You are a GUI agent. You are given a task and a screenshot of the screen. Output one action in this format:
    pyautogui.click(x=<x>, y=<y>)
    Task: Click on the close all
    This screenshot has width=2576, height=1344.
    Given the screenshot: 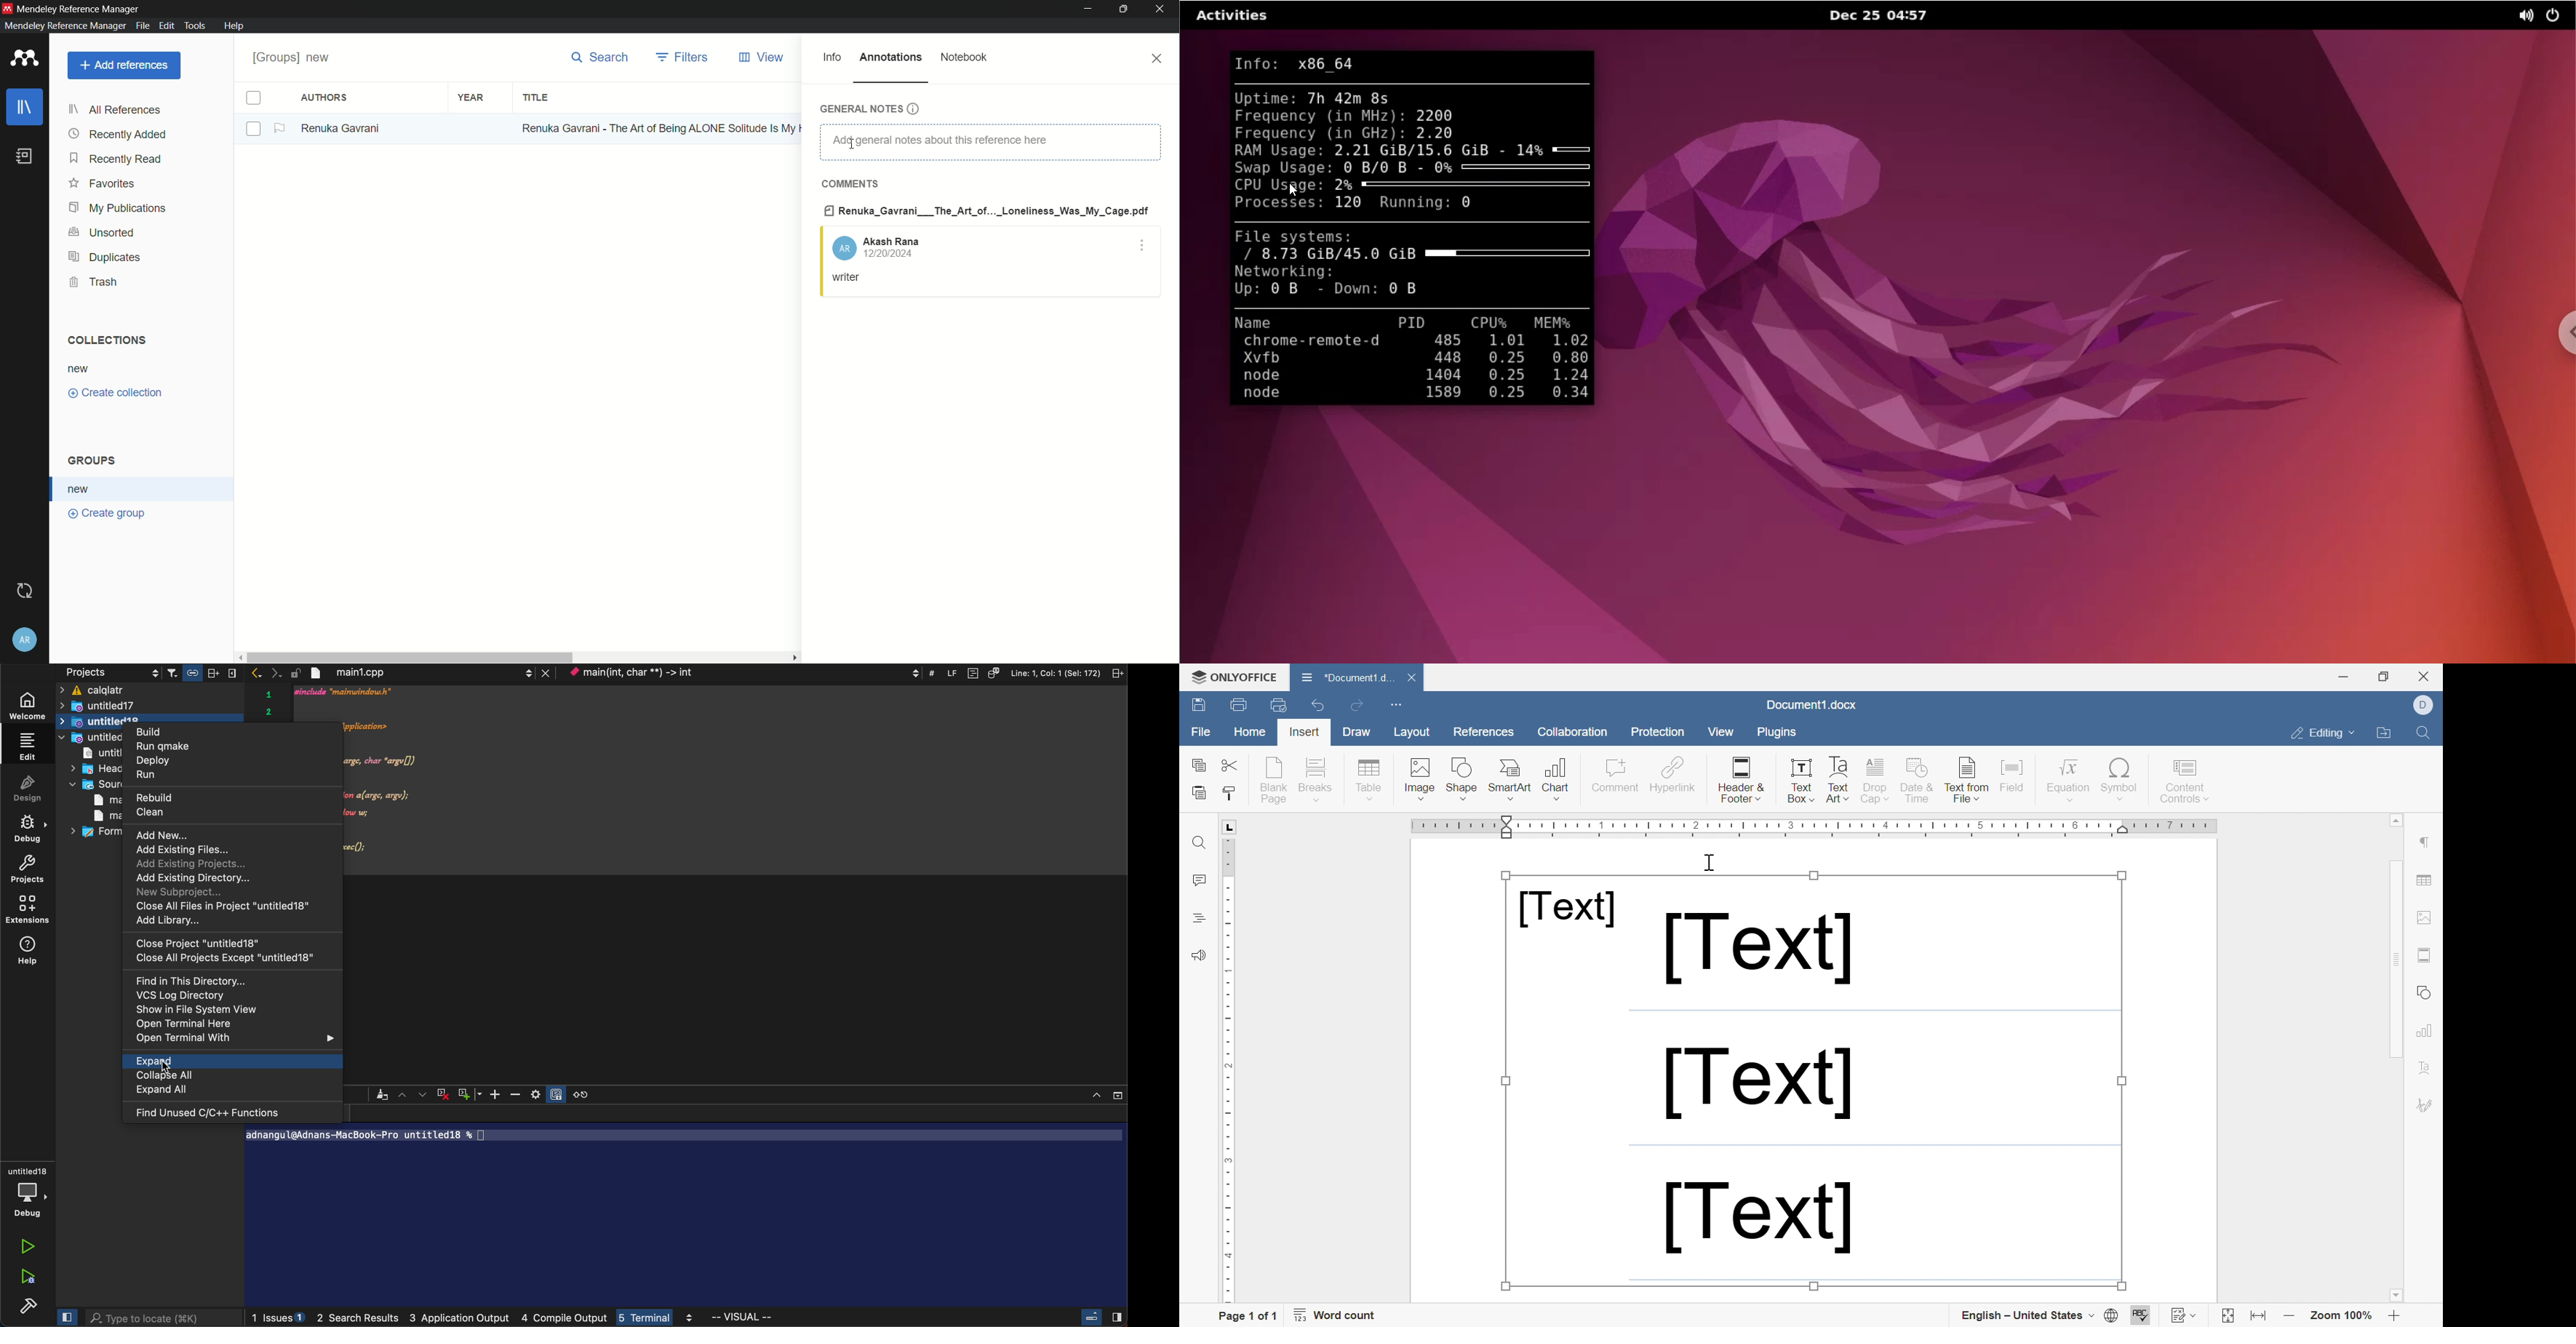 What is the action you would take?
    pyautogui.click(x=221, y=959)
    